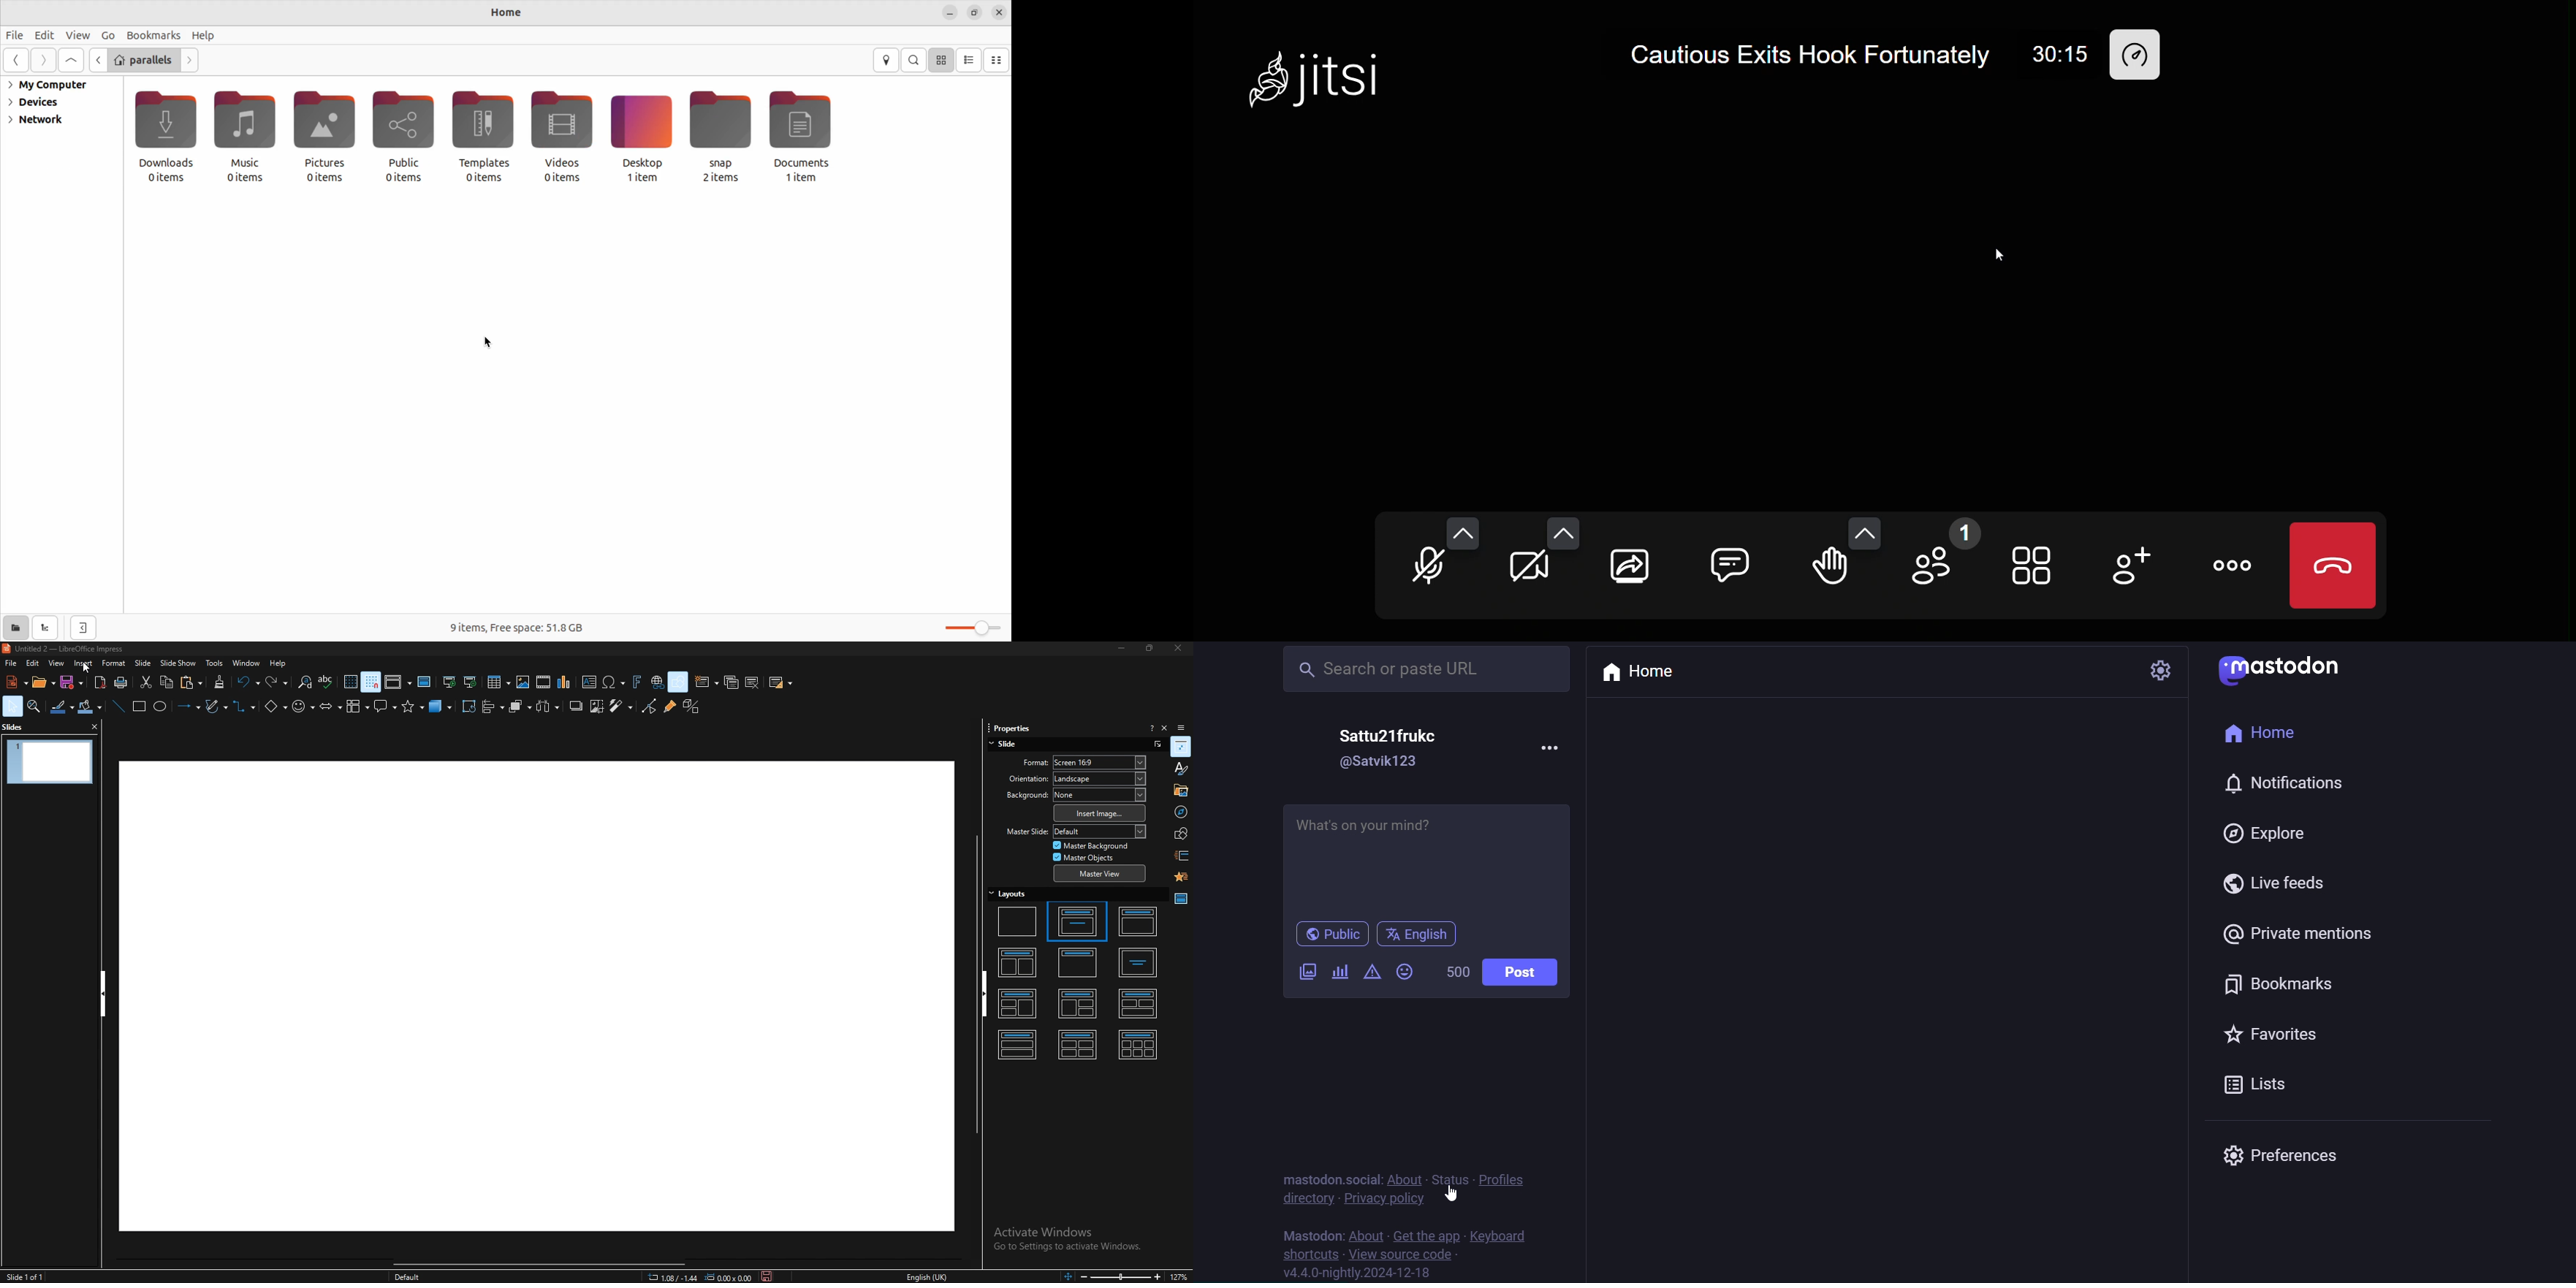  What do you see at coordinates (408, 1277) in the screenshot?
I see `default` at bounding box center [408, 1277].